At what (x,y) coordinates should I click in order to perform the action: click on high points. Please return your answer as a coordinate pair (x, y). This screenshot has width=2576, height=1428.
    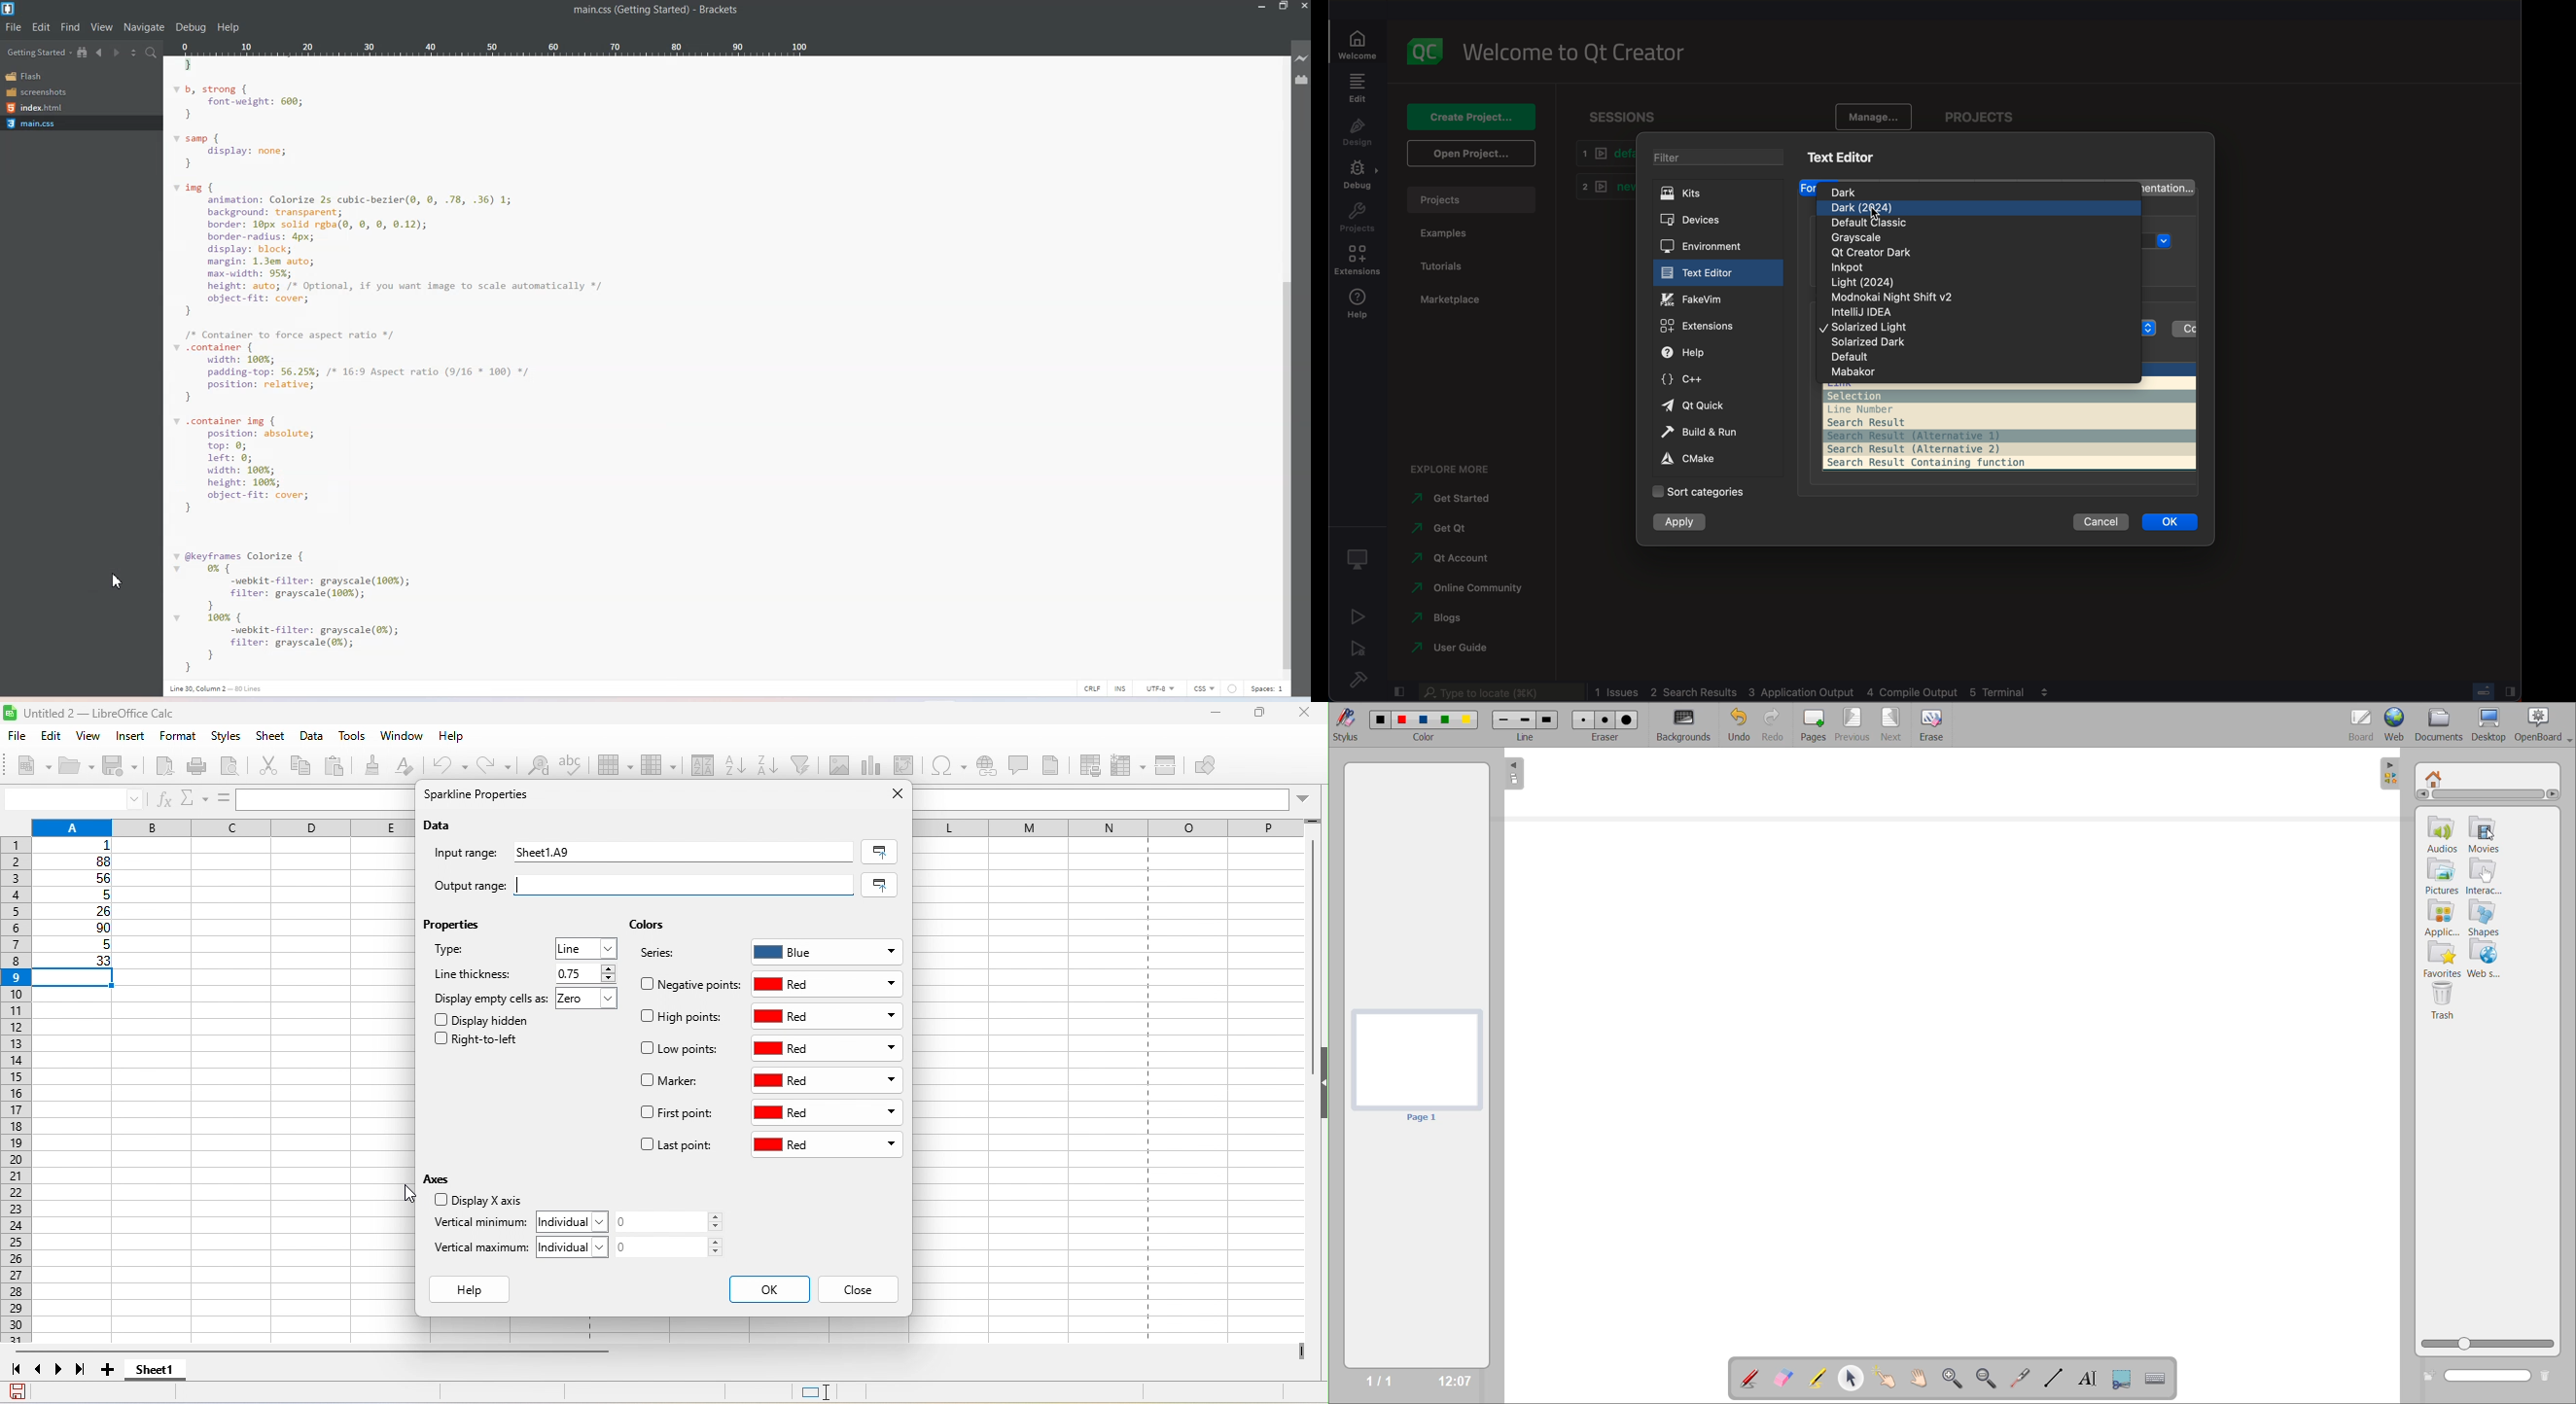
    Looking at the image, I should click on (683, 1020).